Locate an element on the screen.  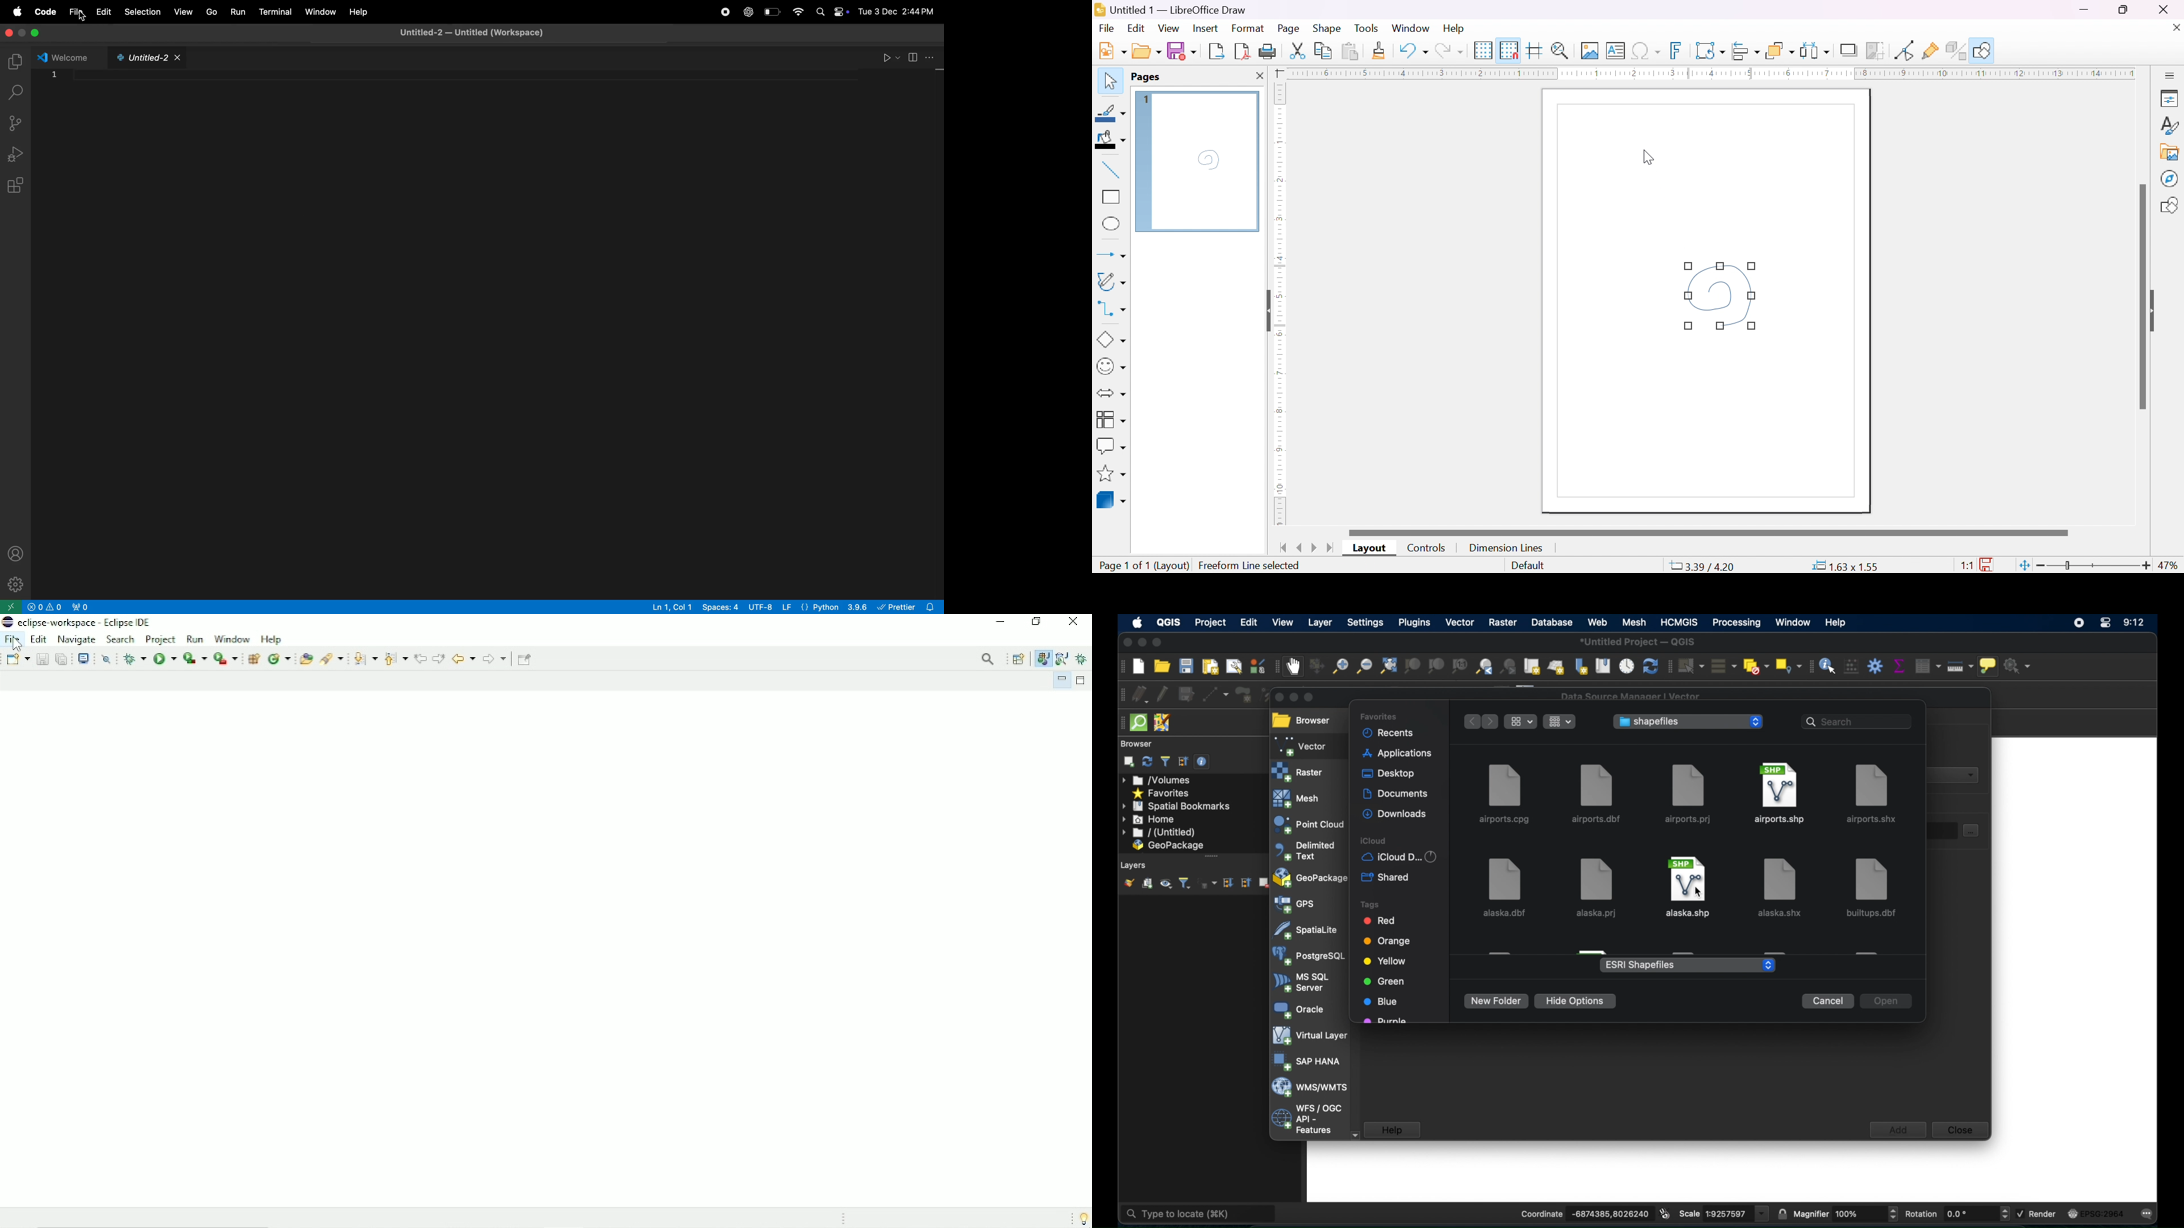
attribute toolbar is located at coordinates (1810, 667).